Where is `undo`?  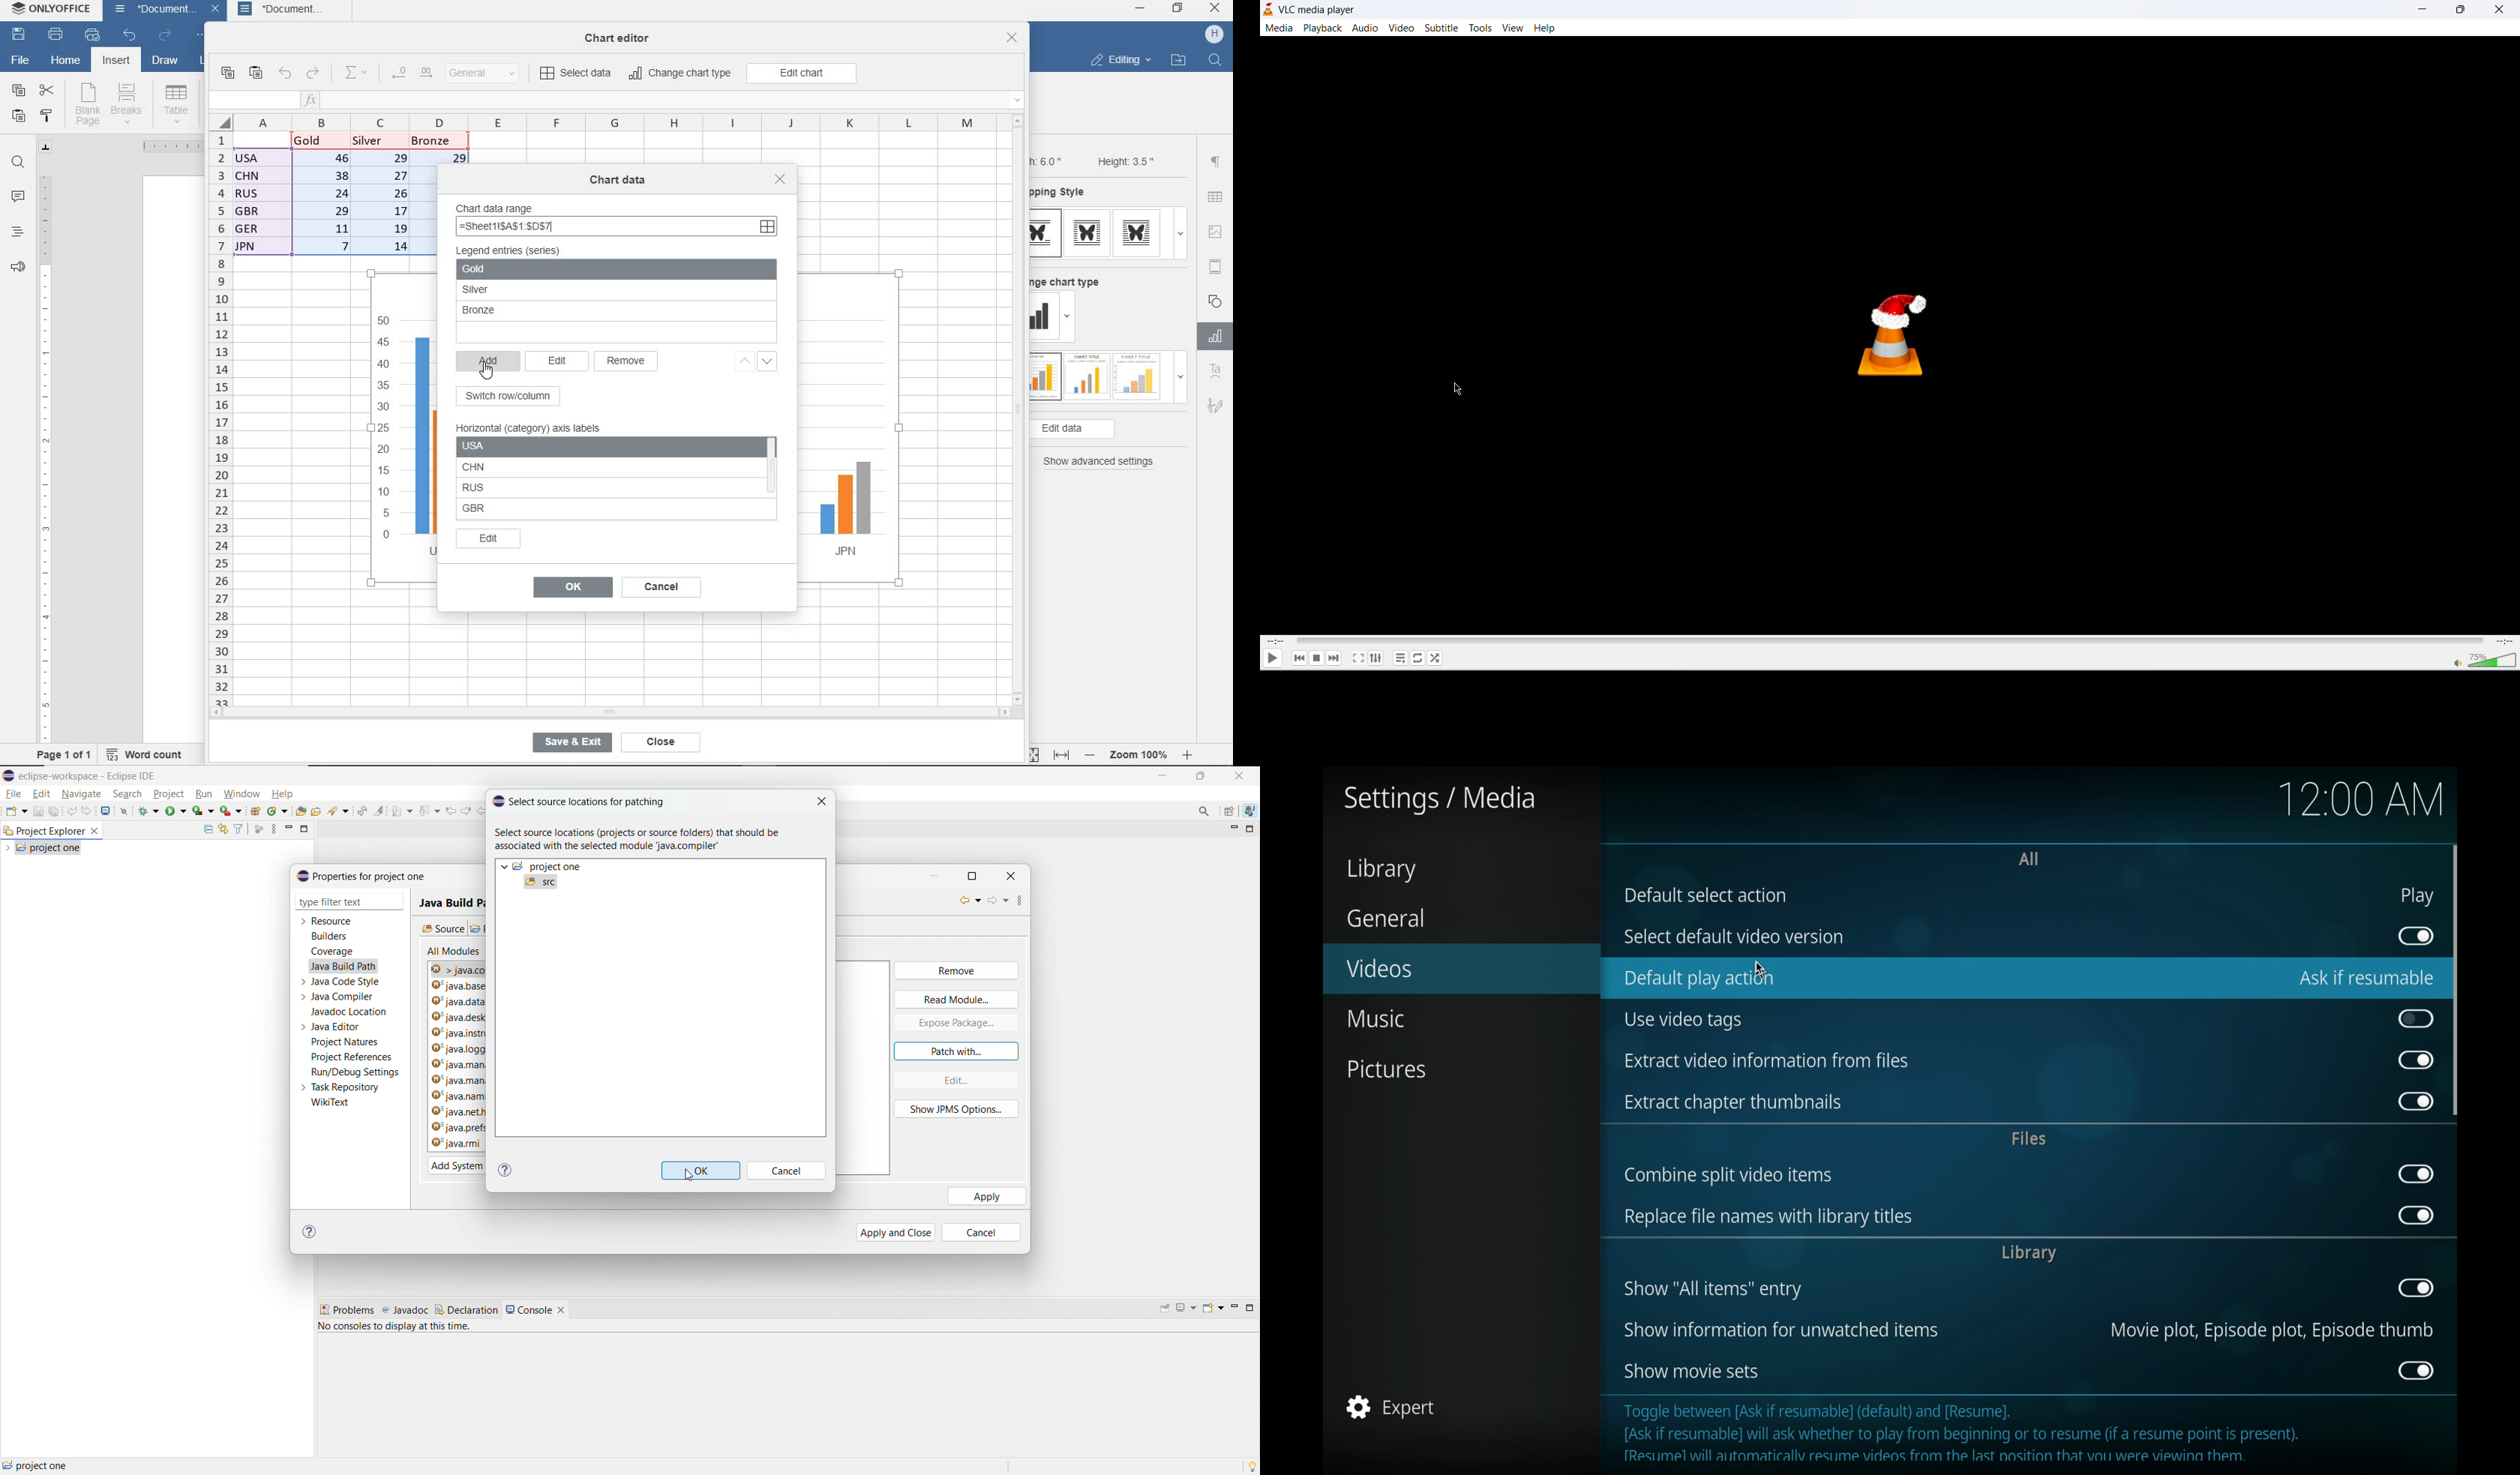
undo is located at coordinates (129, 36).